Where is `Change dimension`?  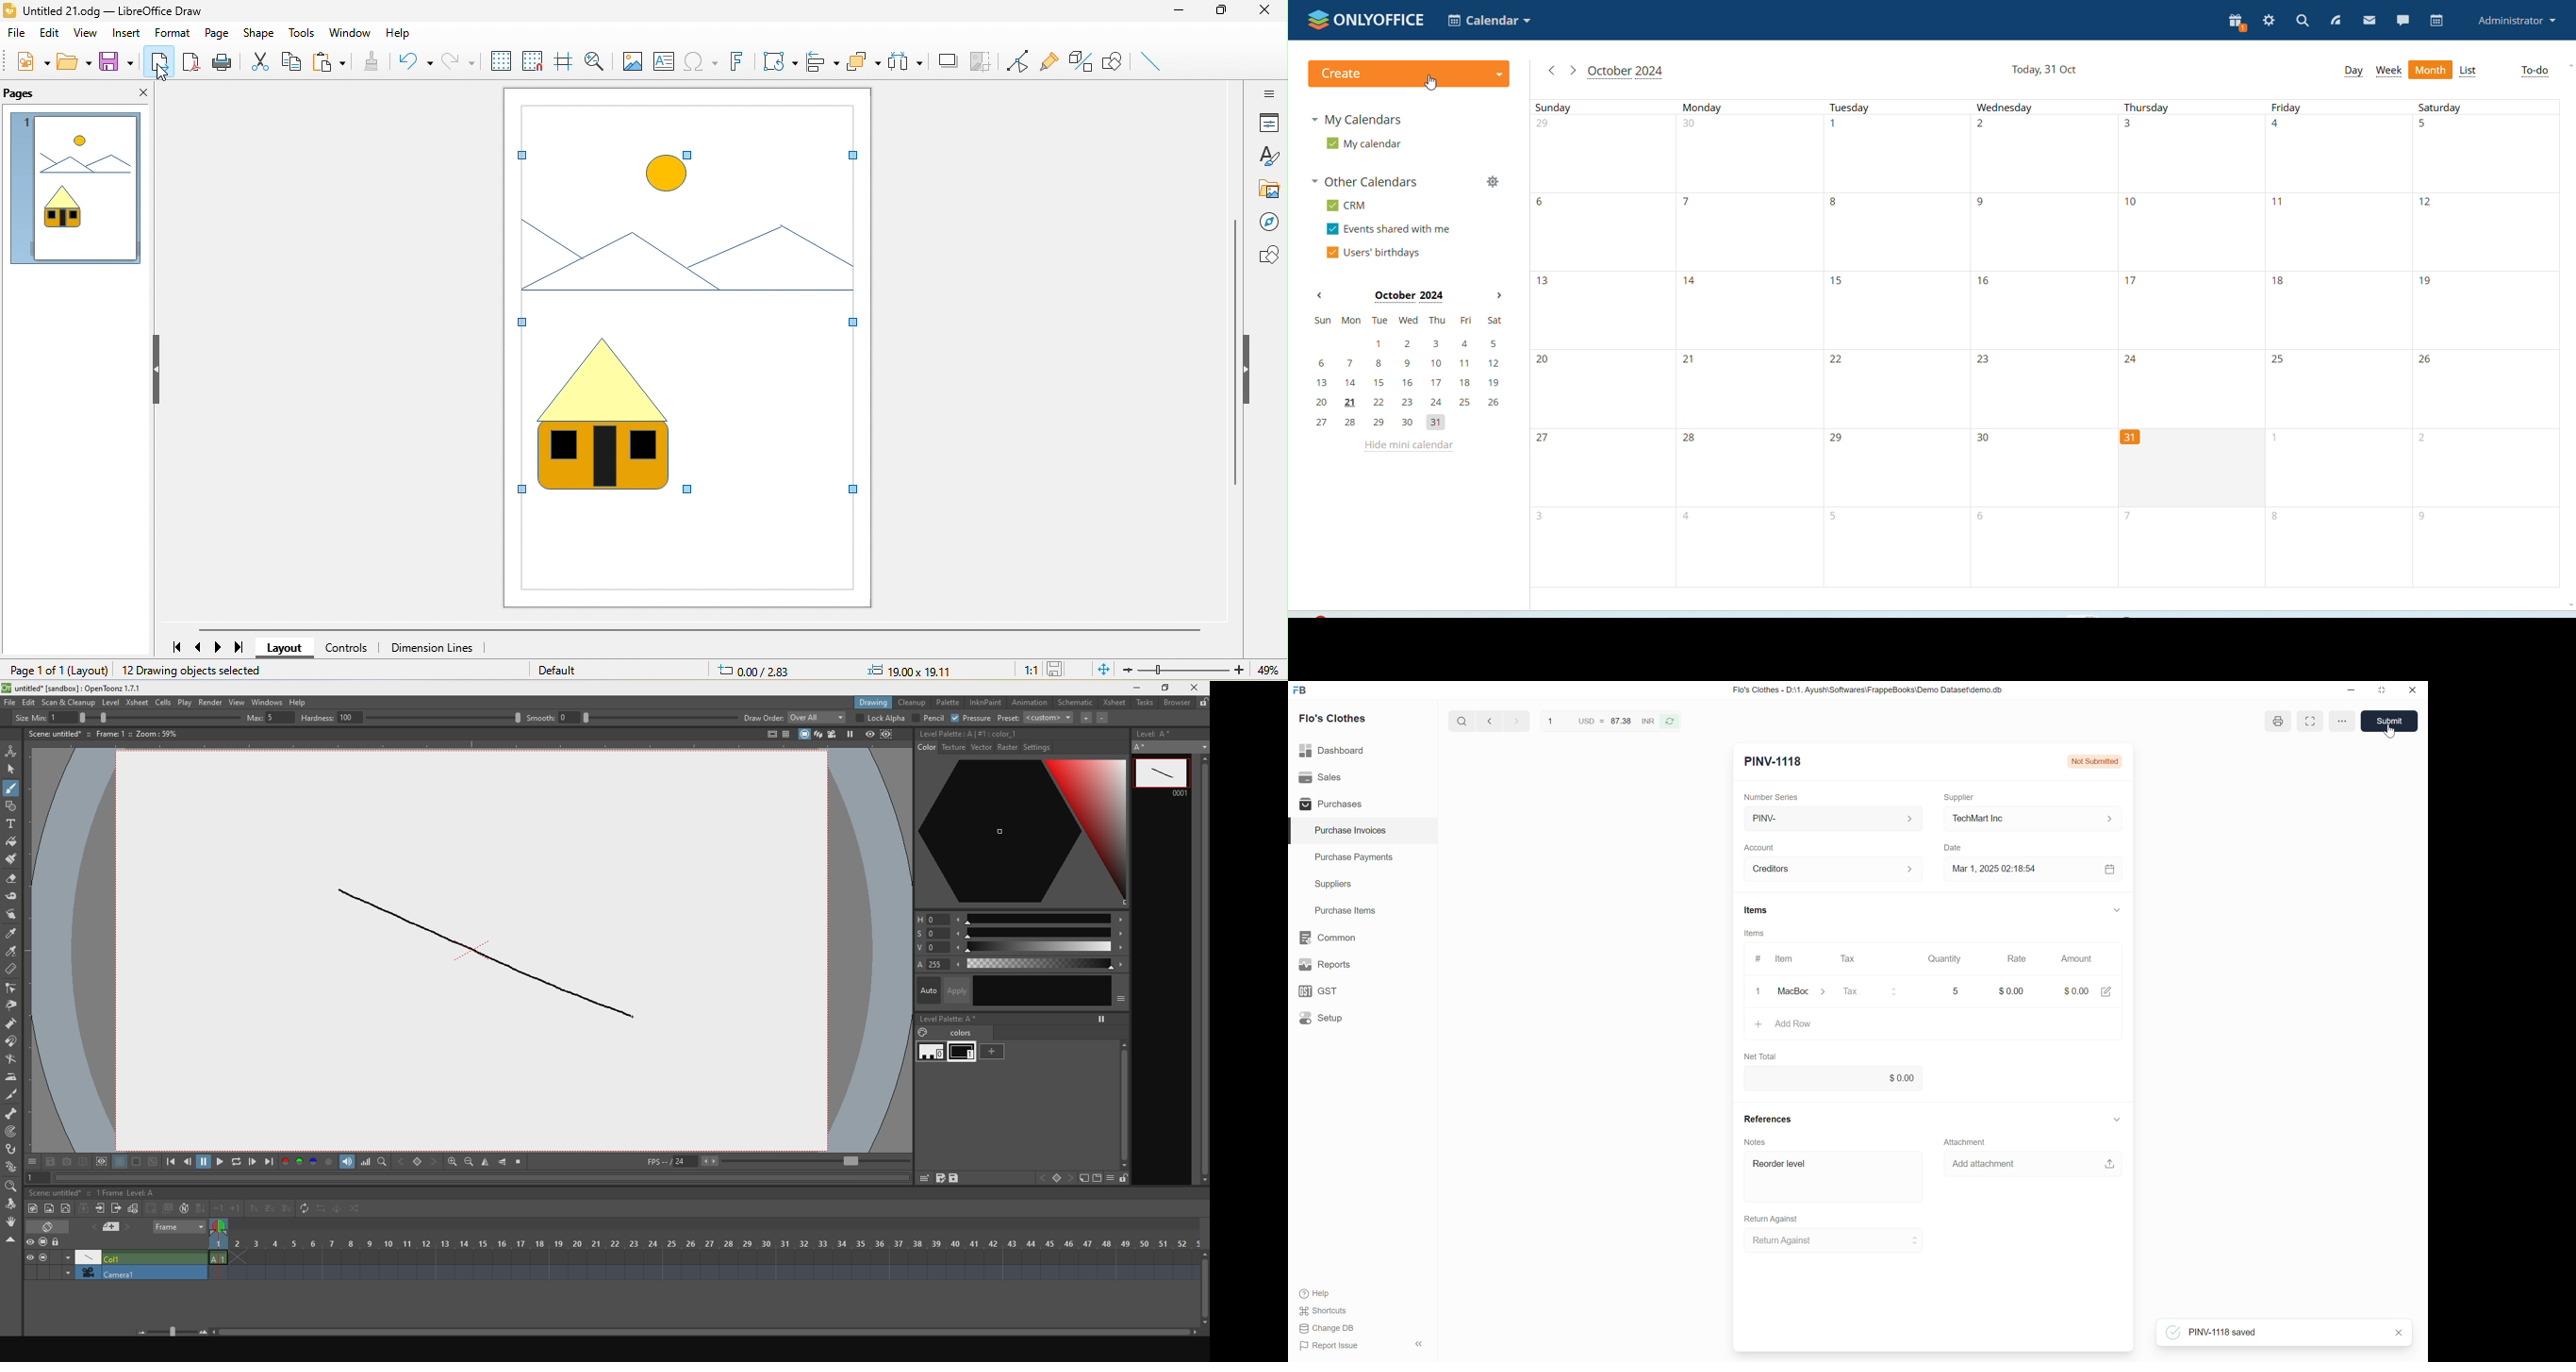 Change dimension is located at coordinates (2382, 690).